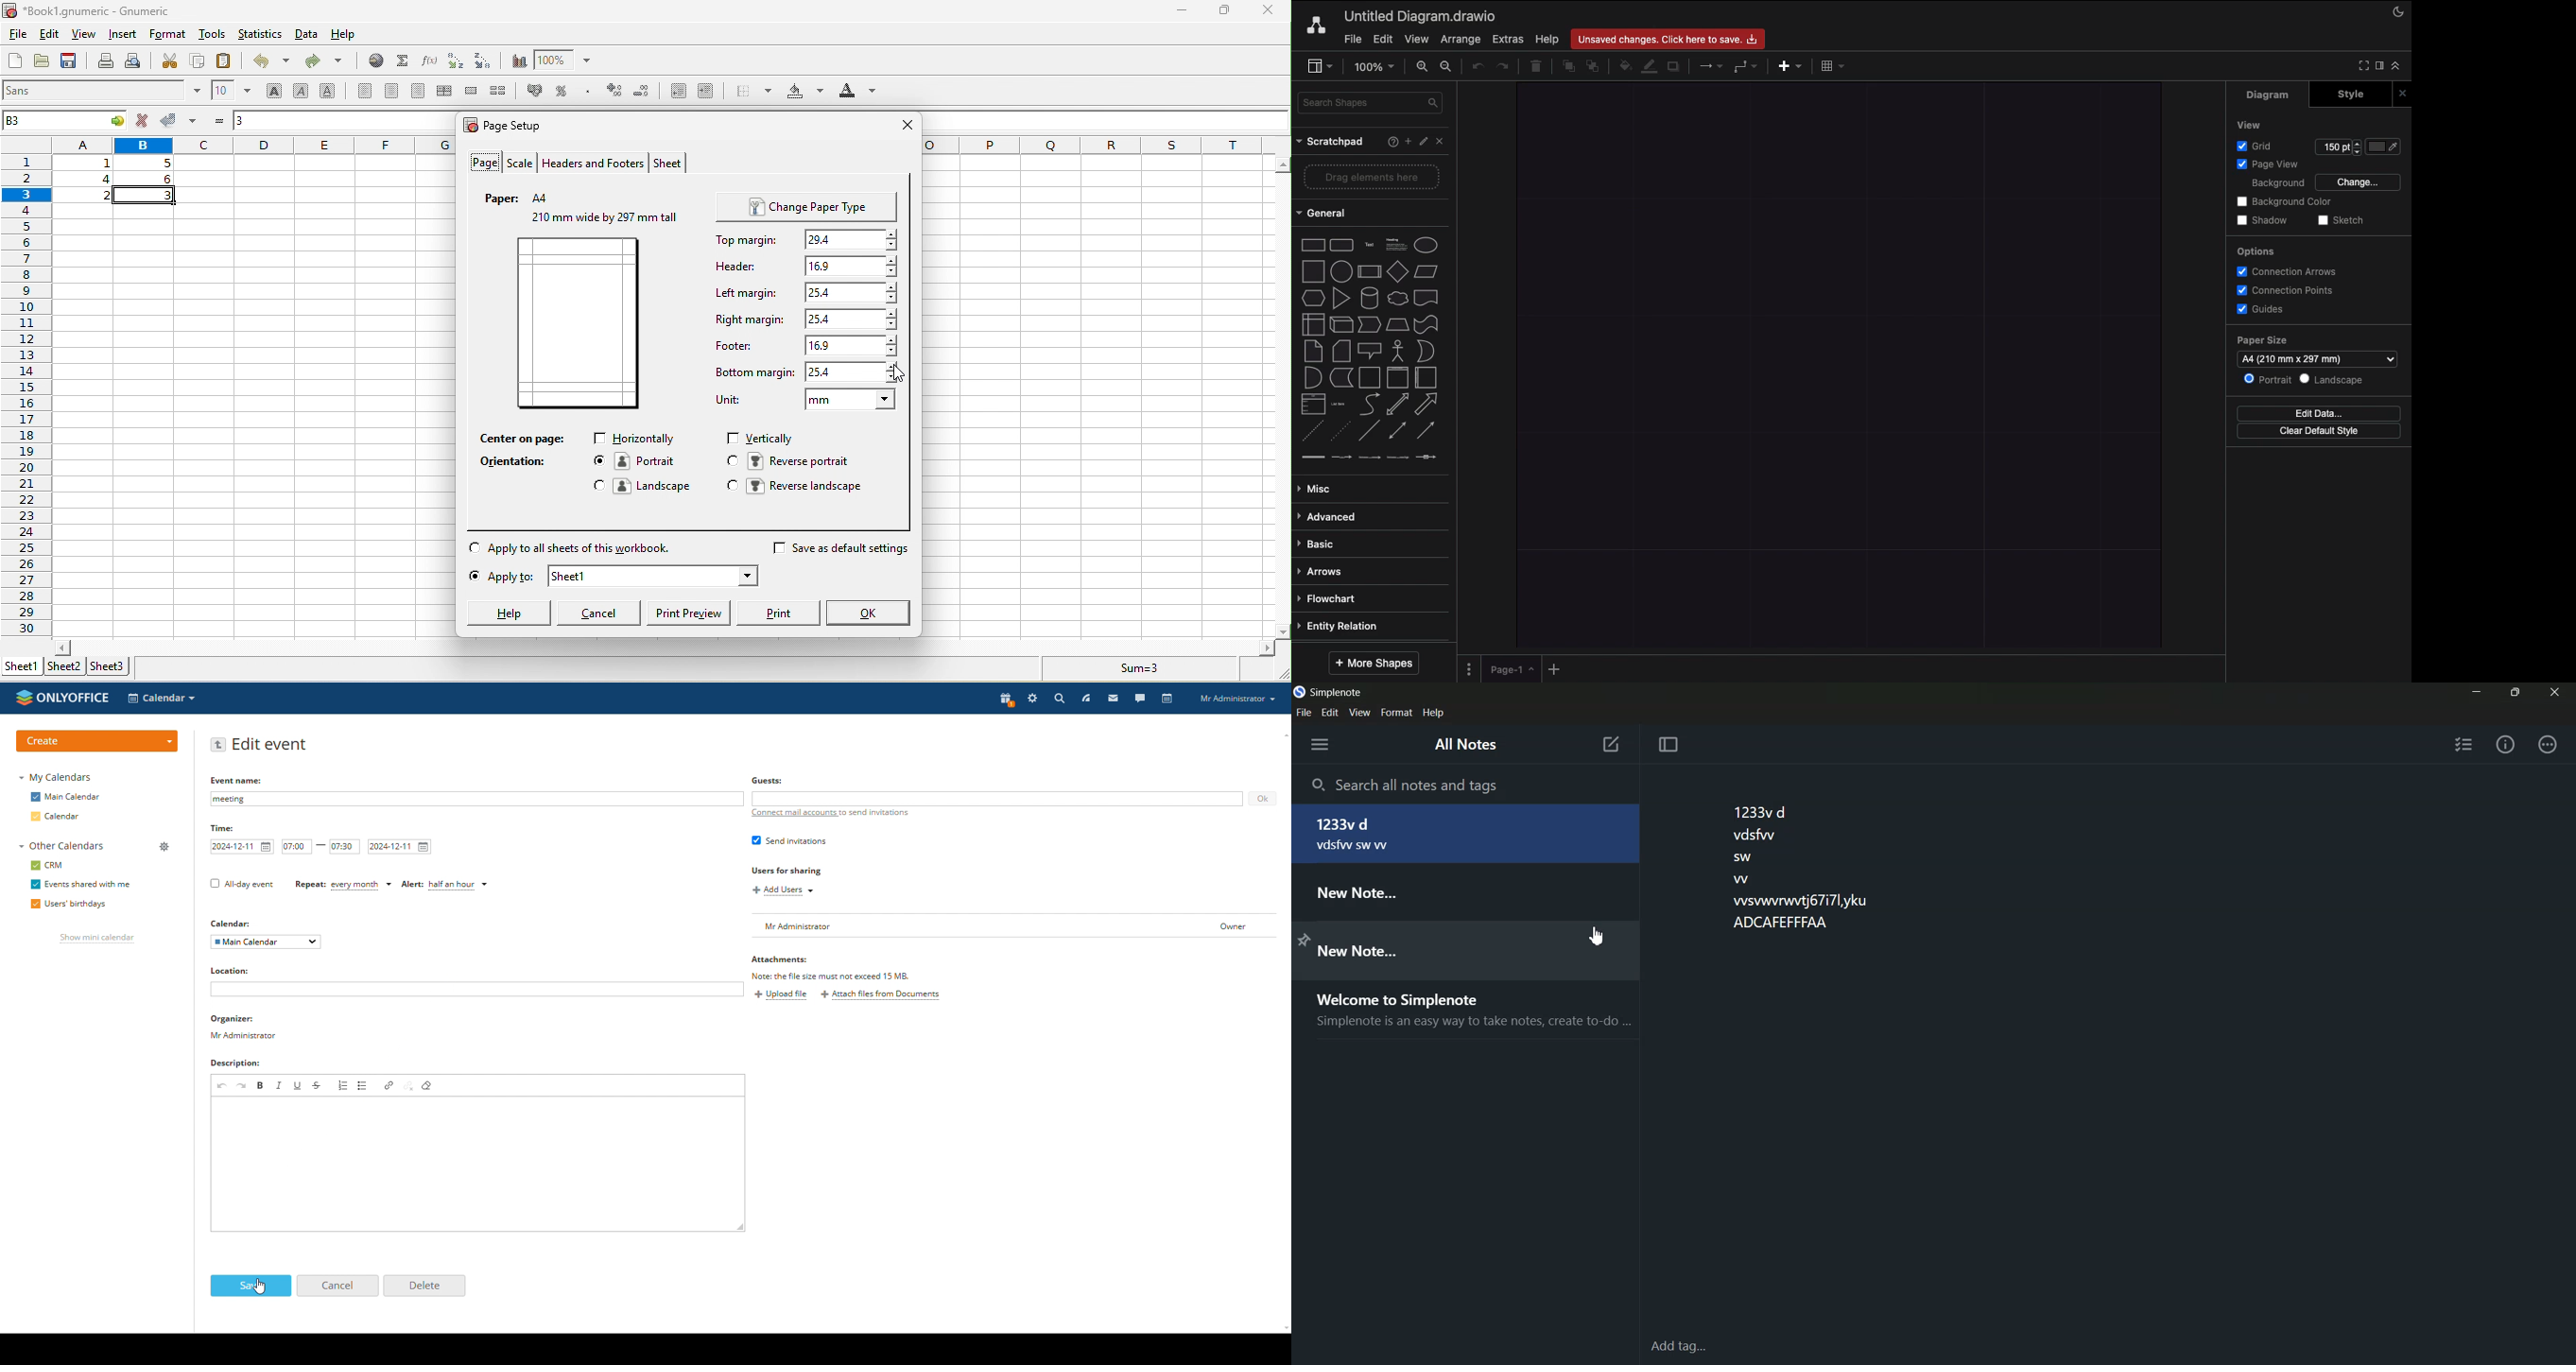 This screenshot has width=2576, height=1372. I want to click on footer, so click(737, 342).